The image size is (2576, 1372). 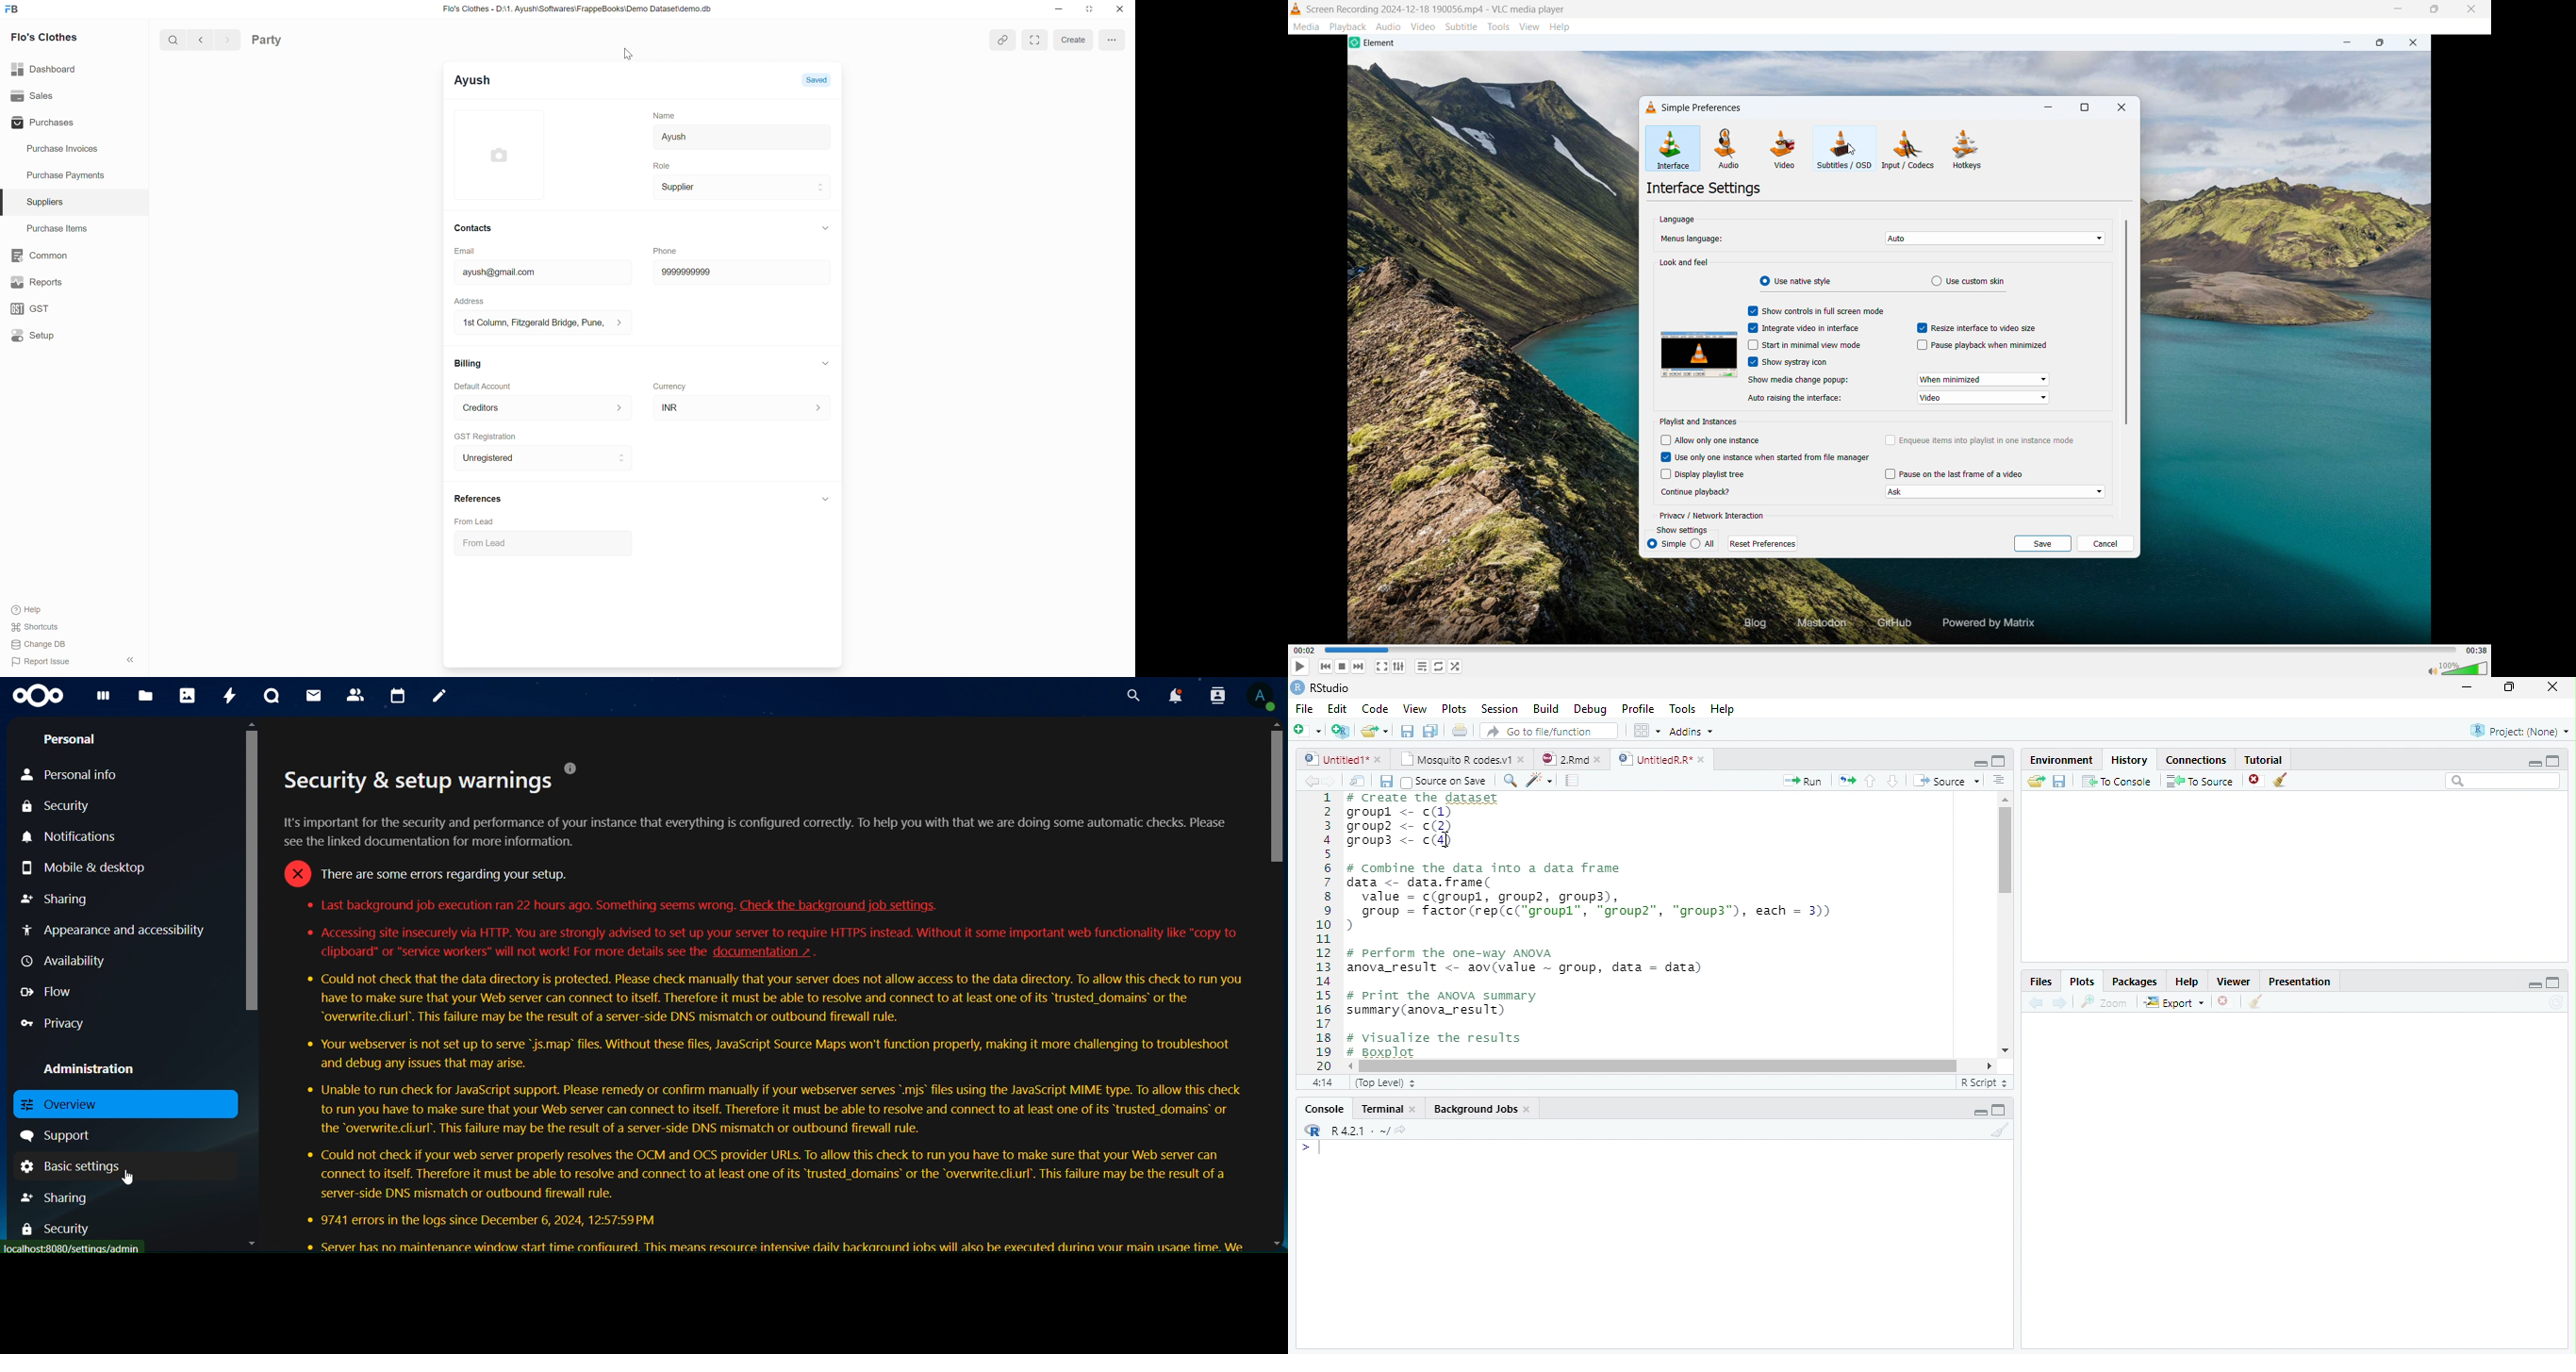 What do you see at coordinates (1694, 239) in the screenshot?
I see `Menus language:` at bounding box center [1694, 239].